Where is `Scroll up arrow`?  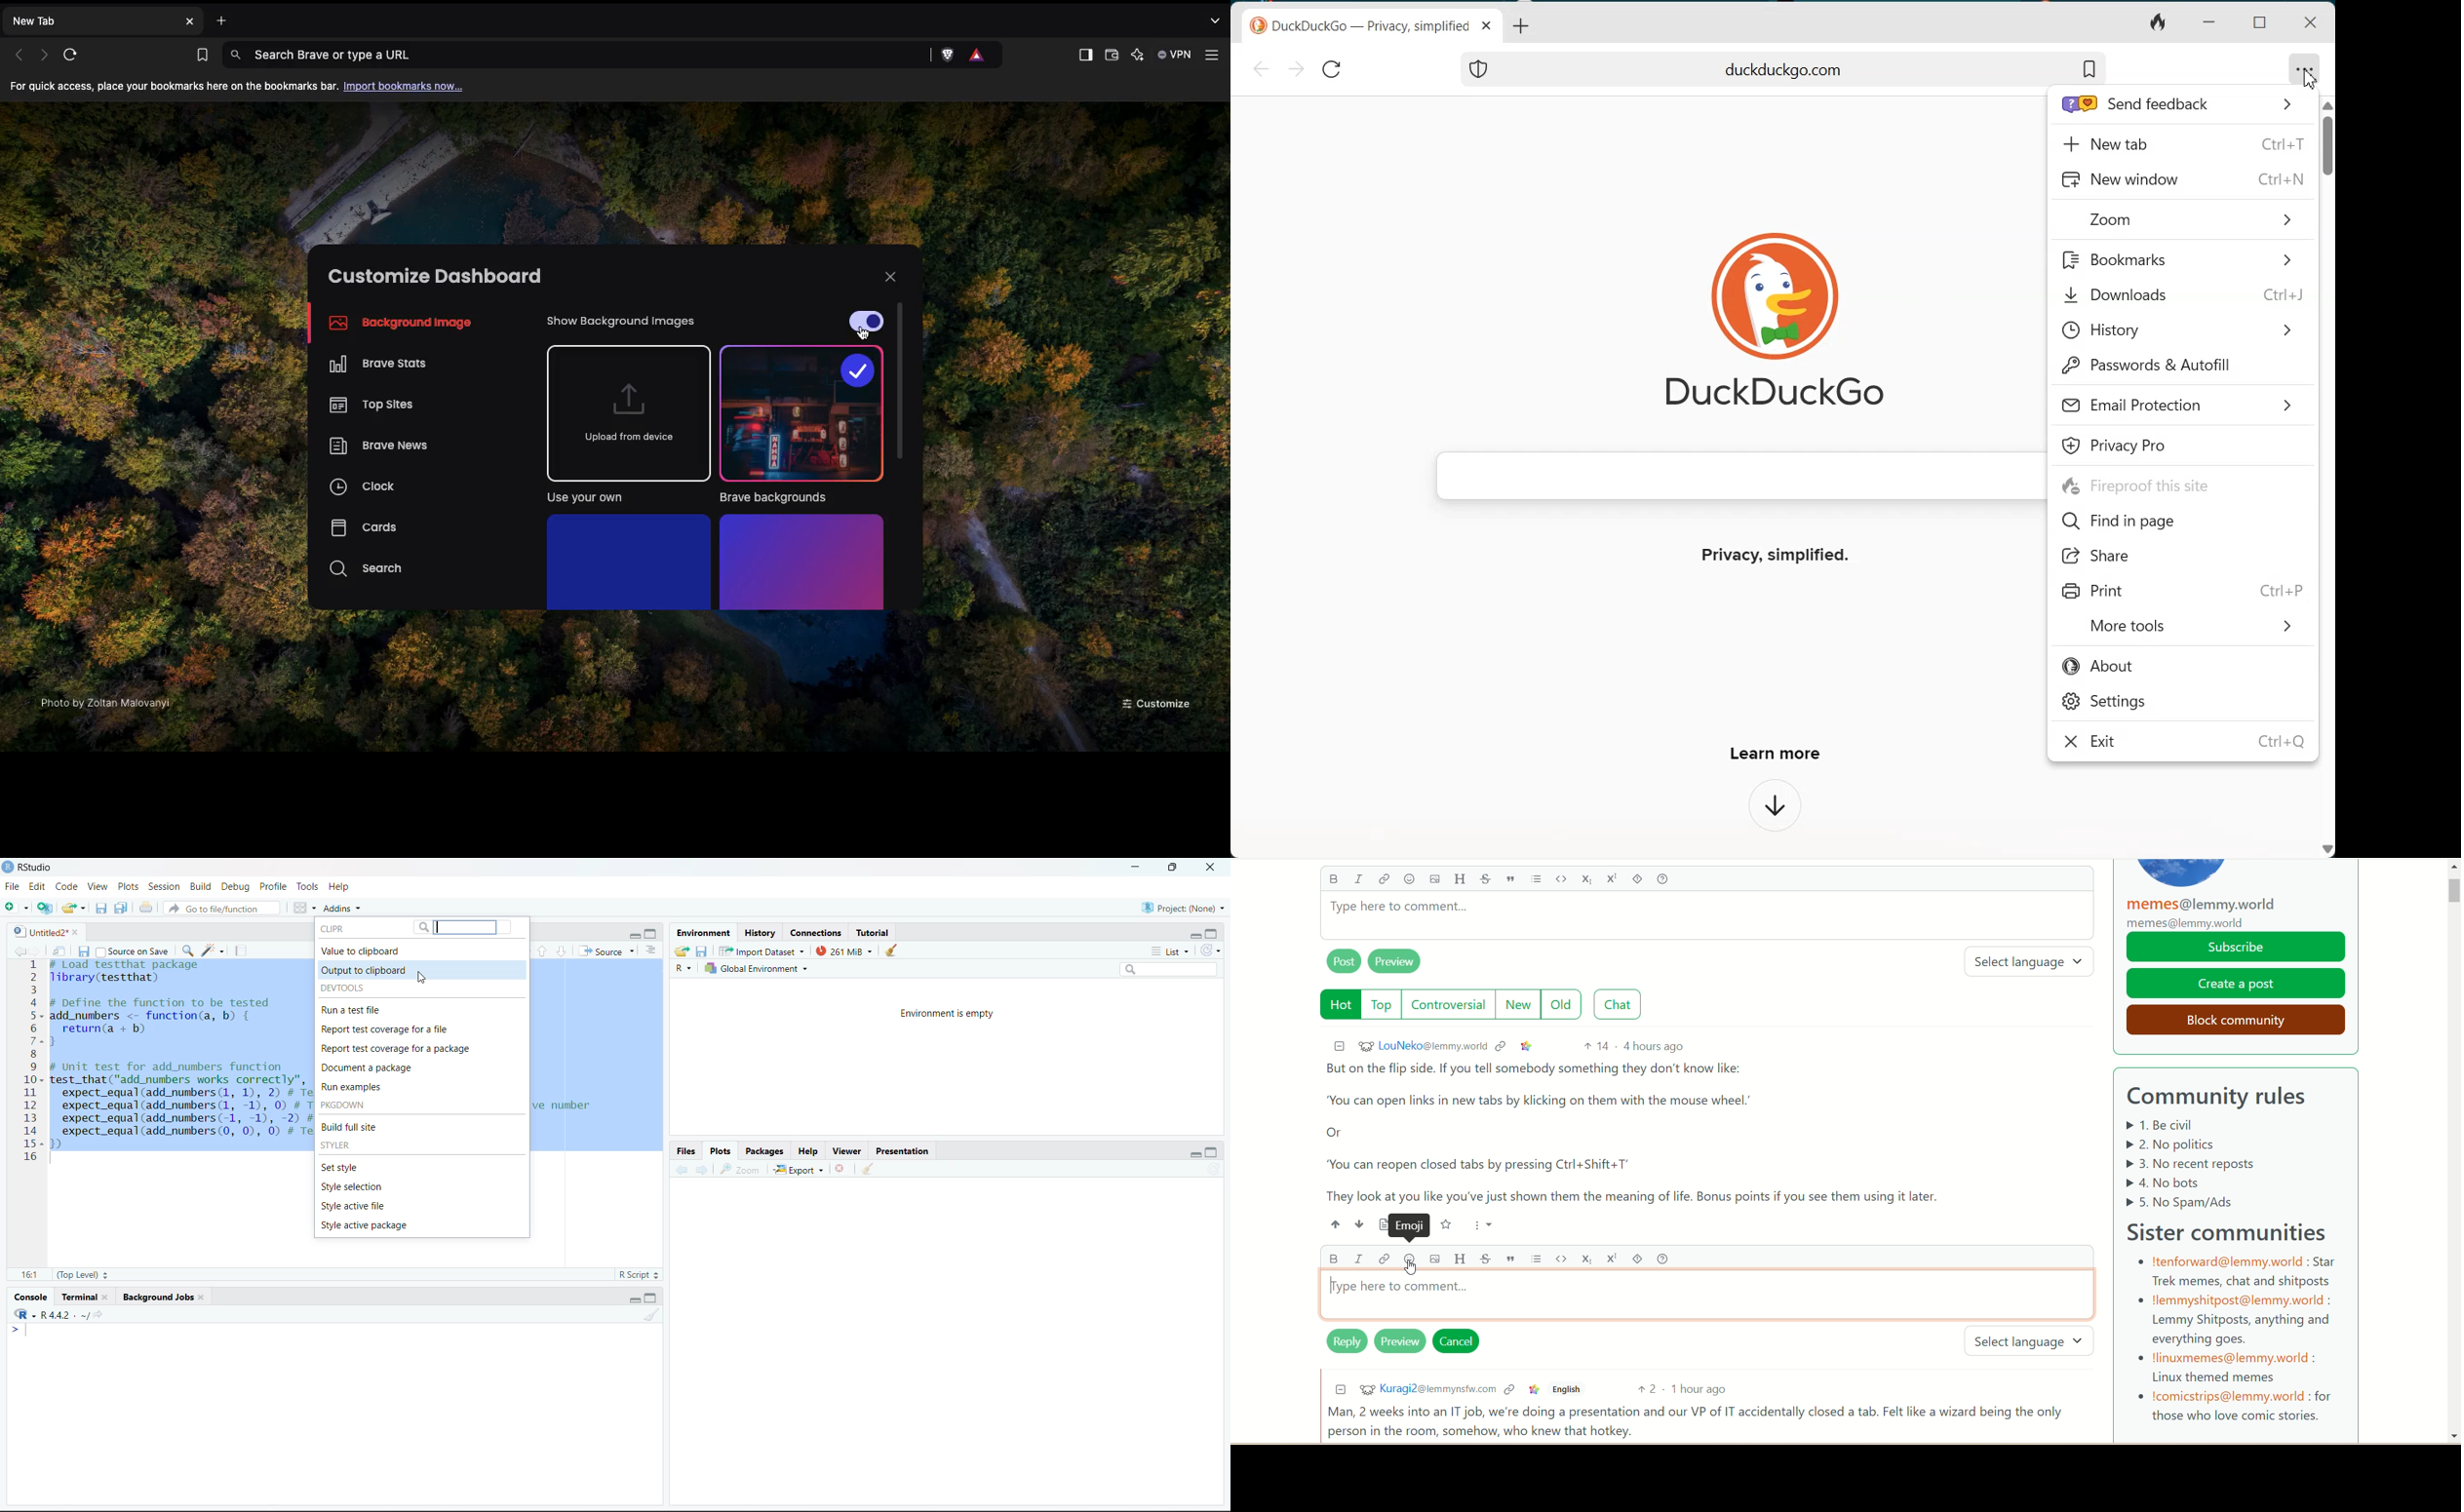
Scroll up arrow is located at coordinates (2452, 868).